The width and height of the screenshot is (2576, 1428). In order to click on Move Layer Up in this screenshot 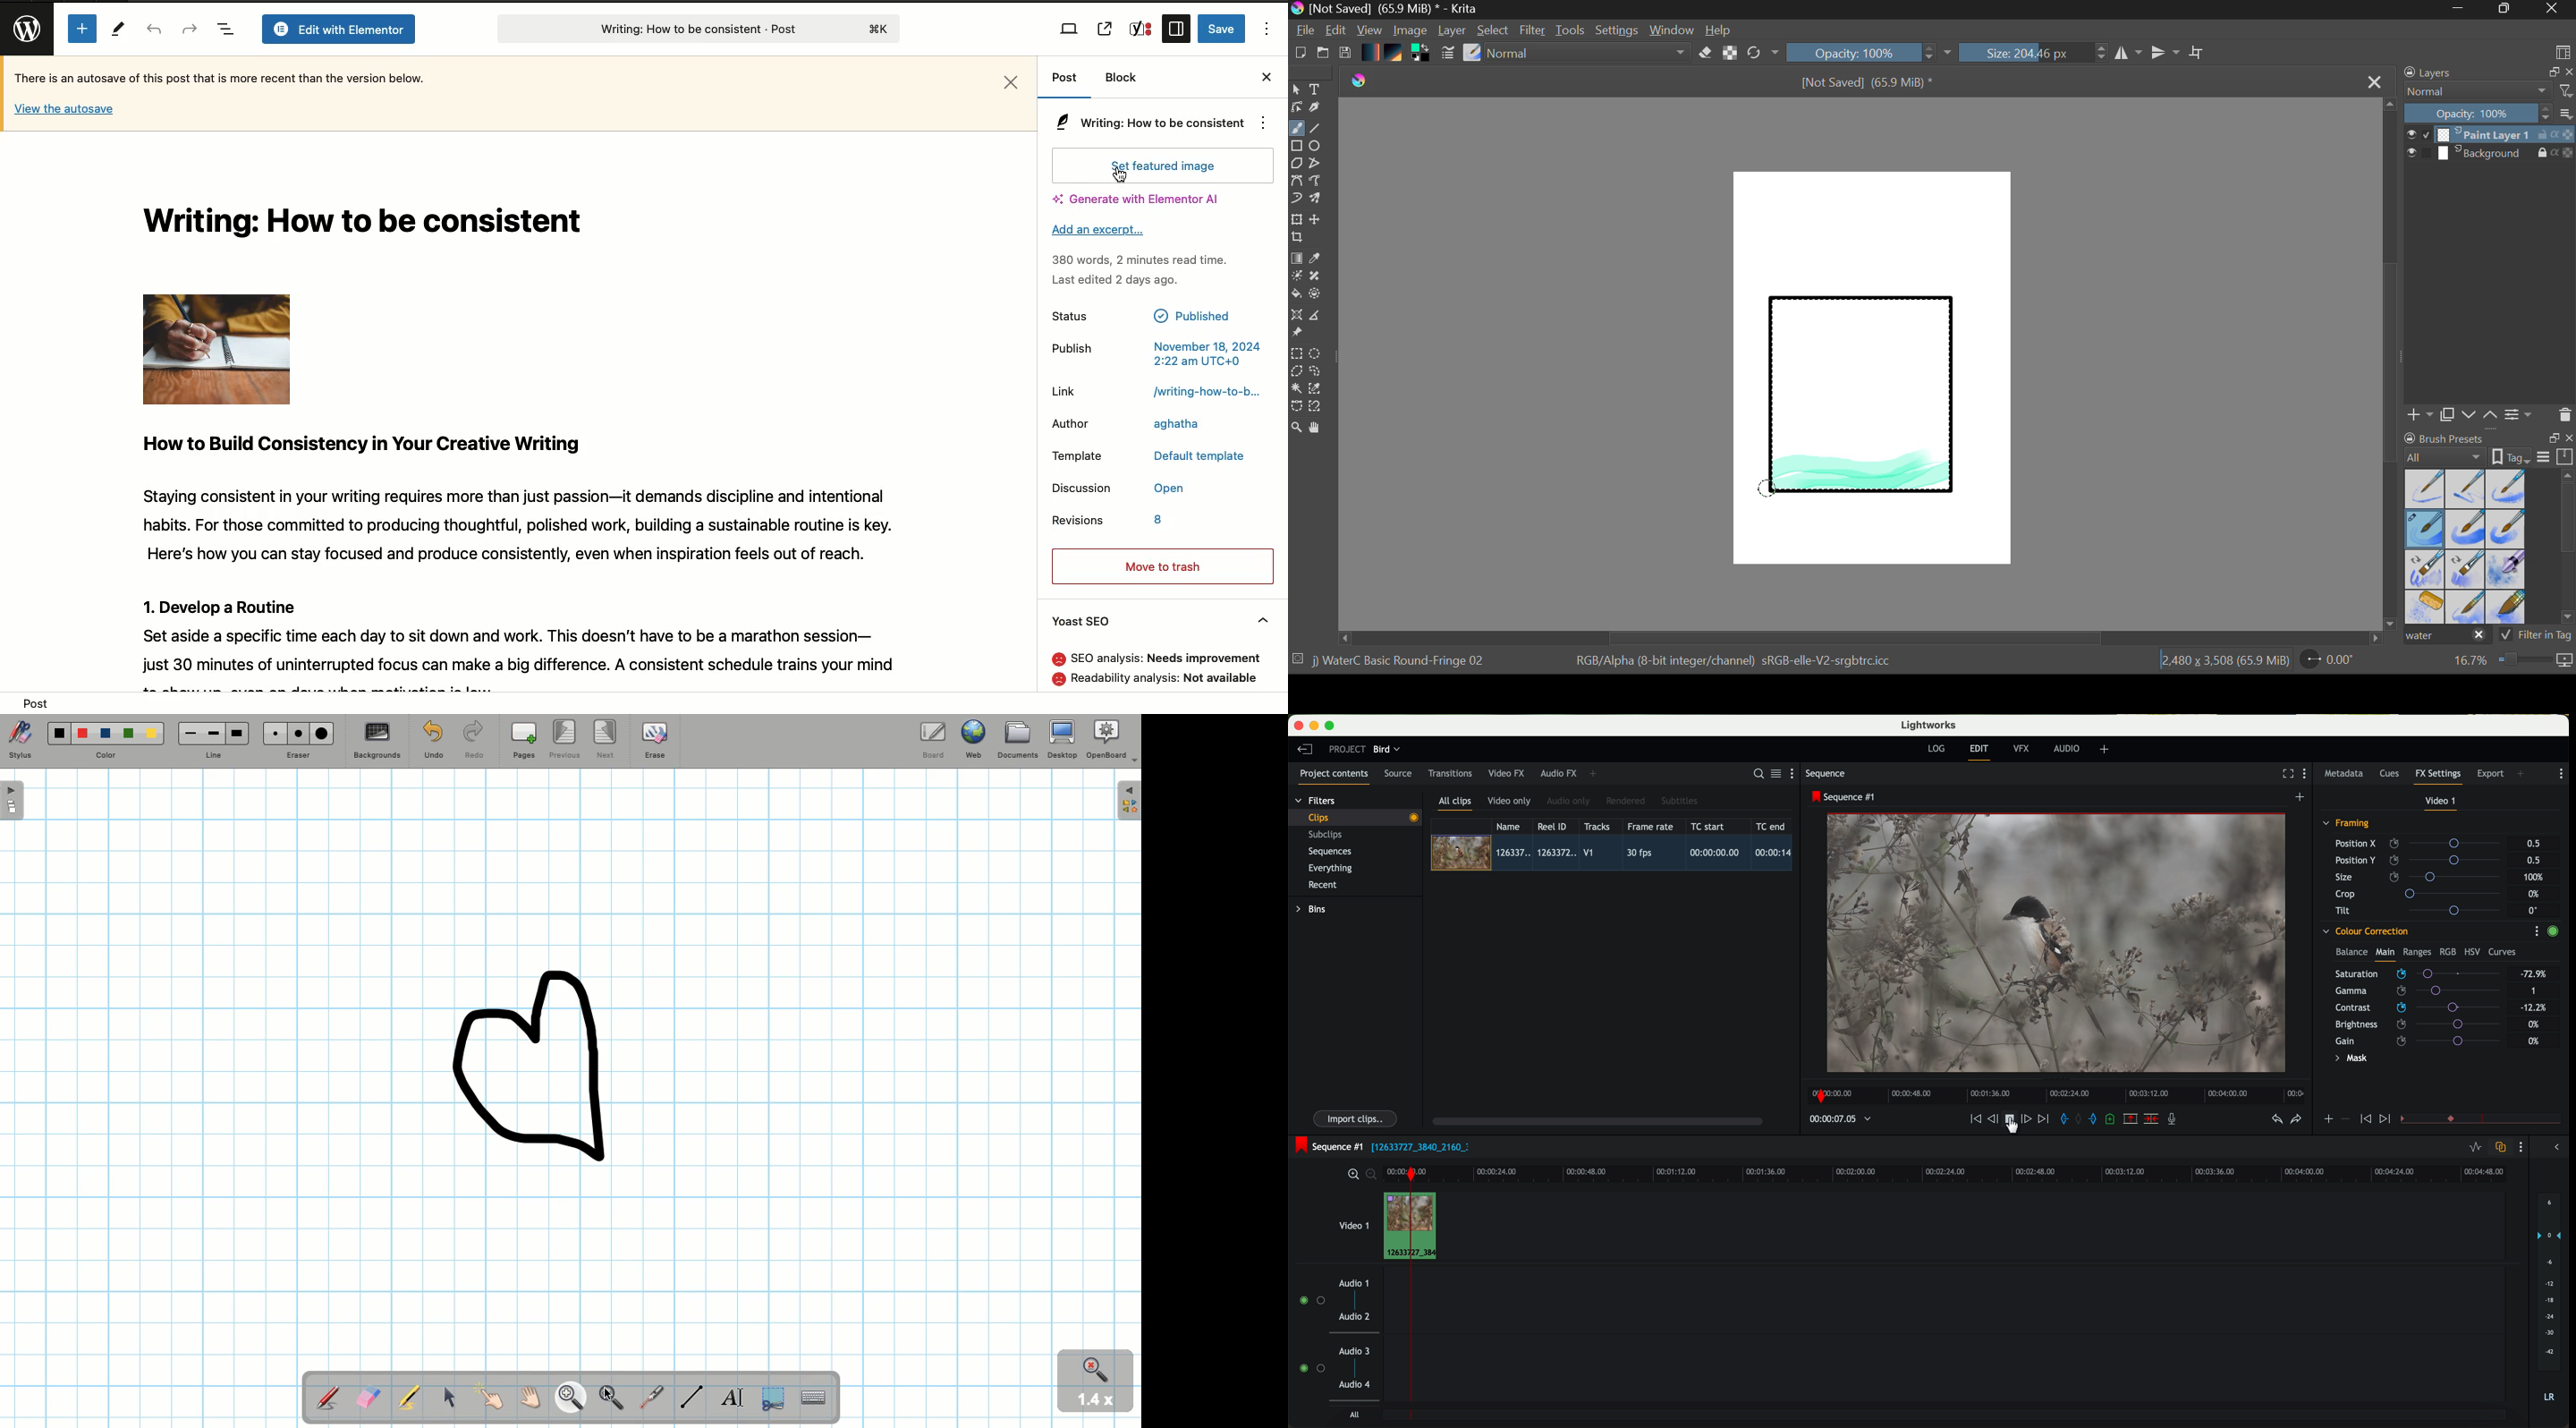, I will do `click(2491, 414)`.